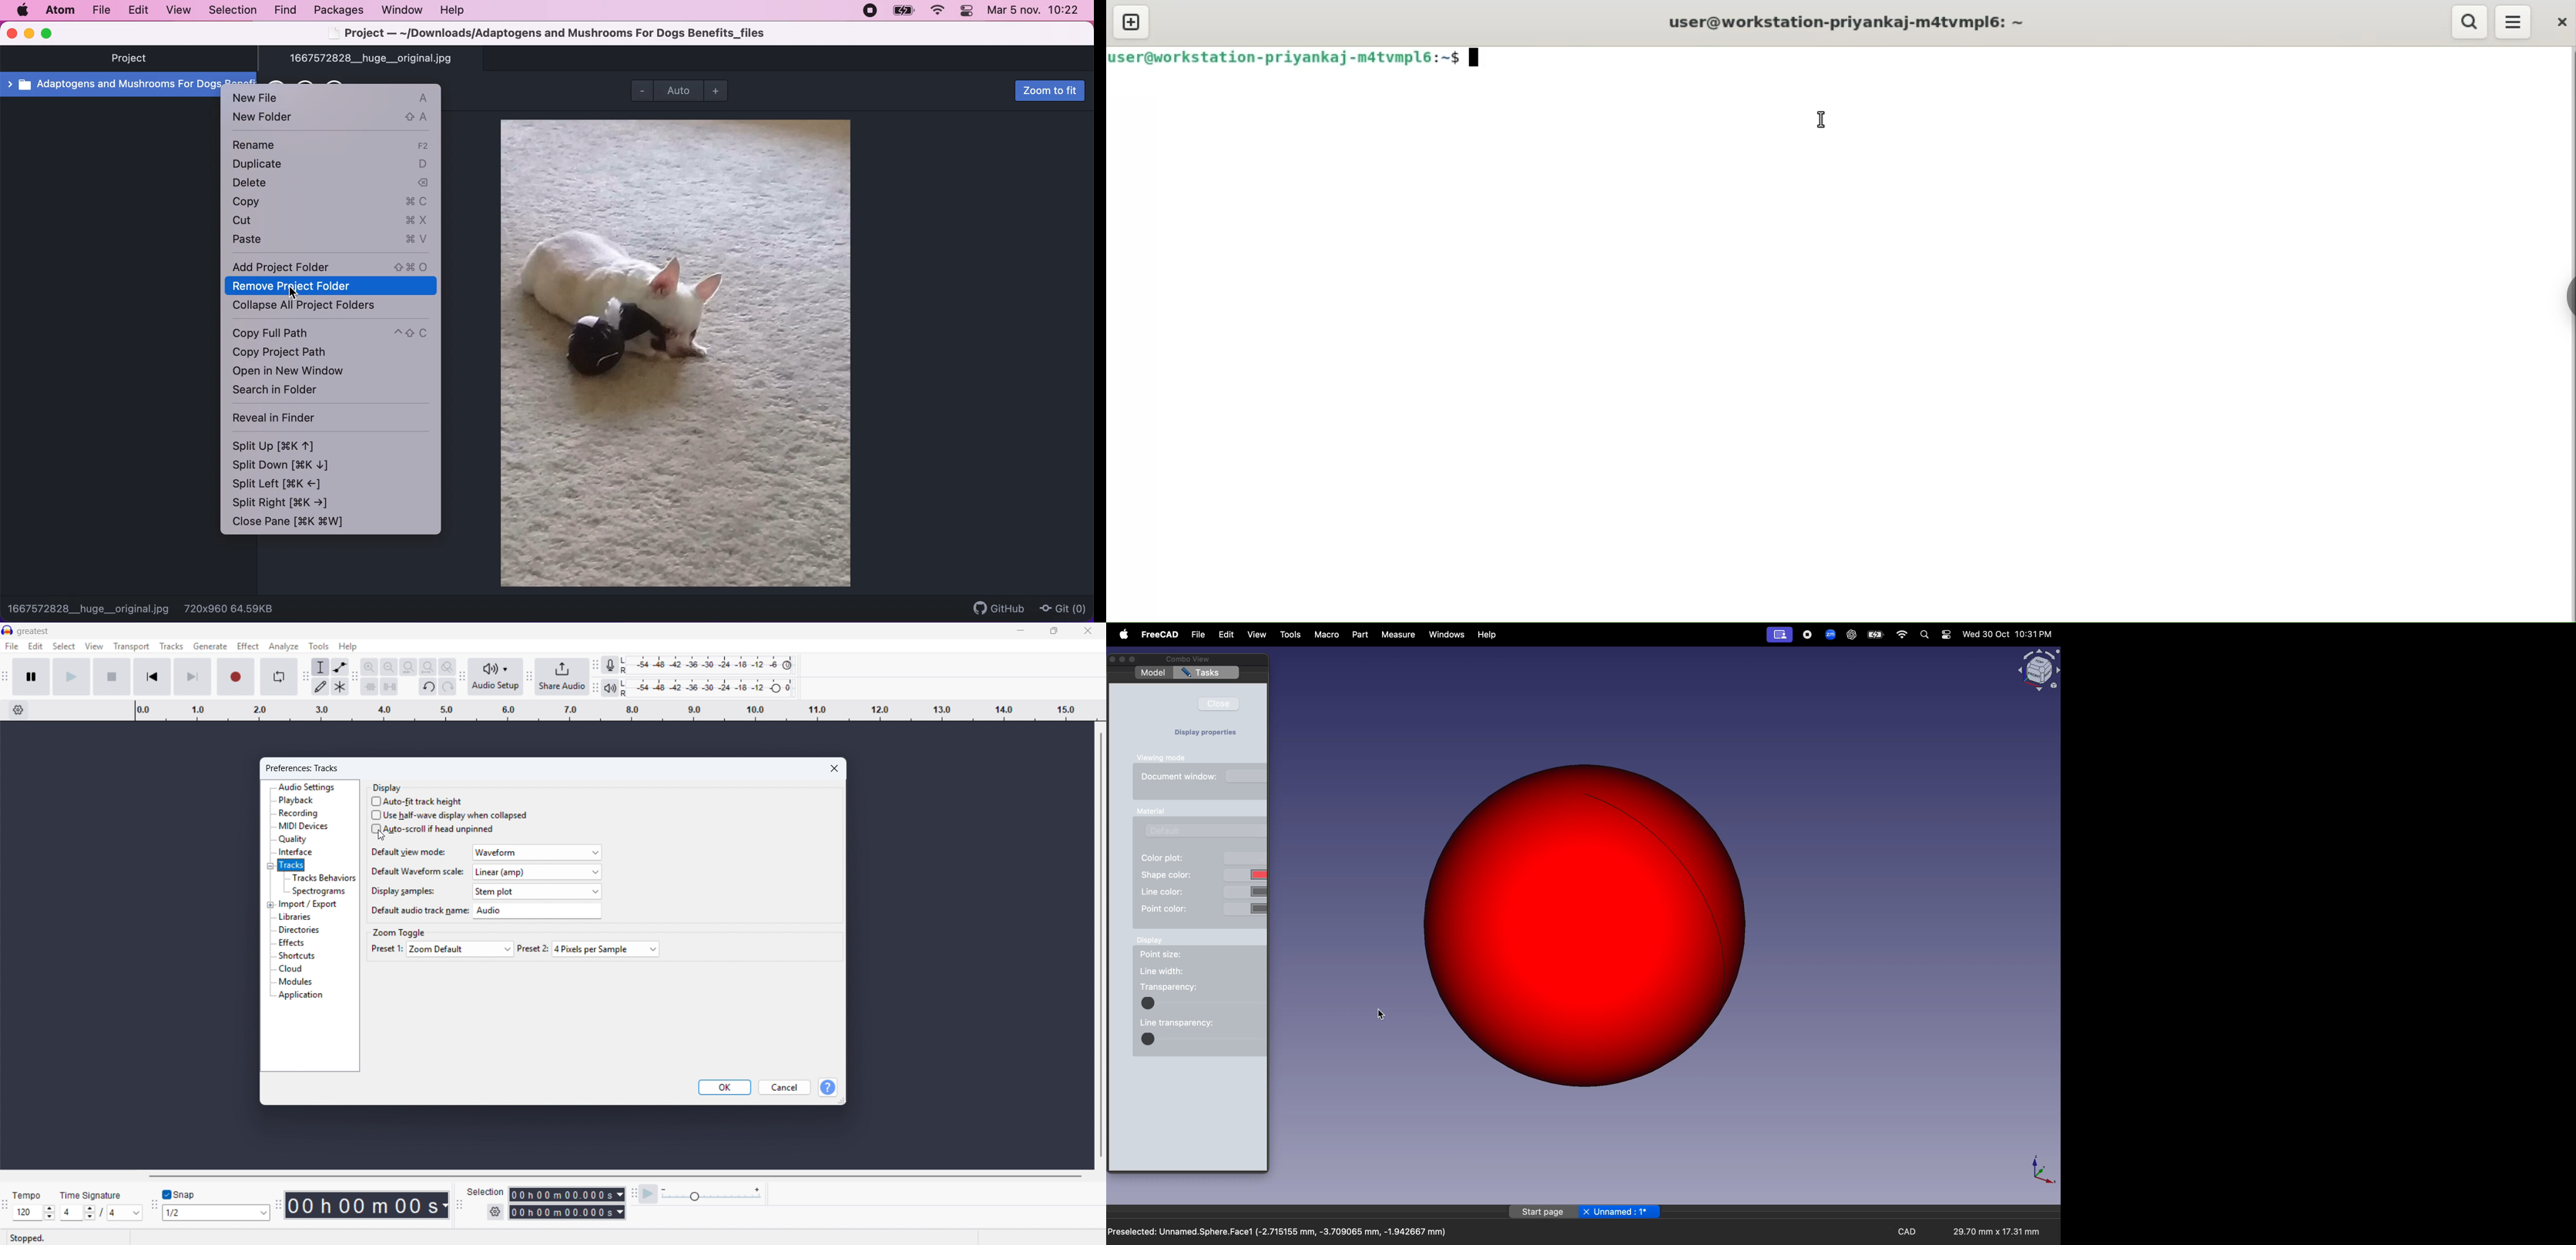 The height and width of the screenshot is (1260, 2576). What do you see at coordinates (12, 34) in the screenshot?
I see `close` at bounding box center [12, 34].